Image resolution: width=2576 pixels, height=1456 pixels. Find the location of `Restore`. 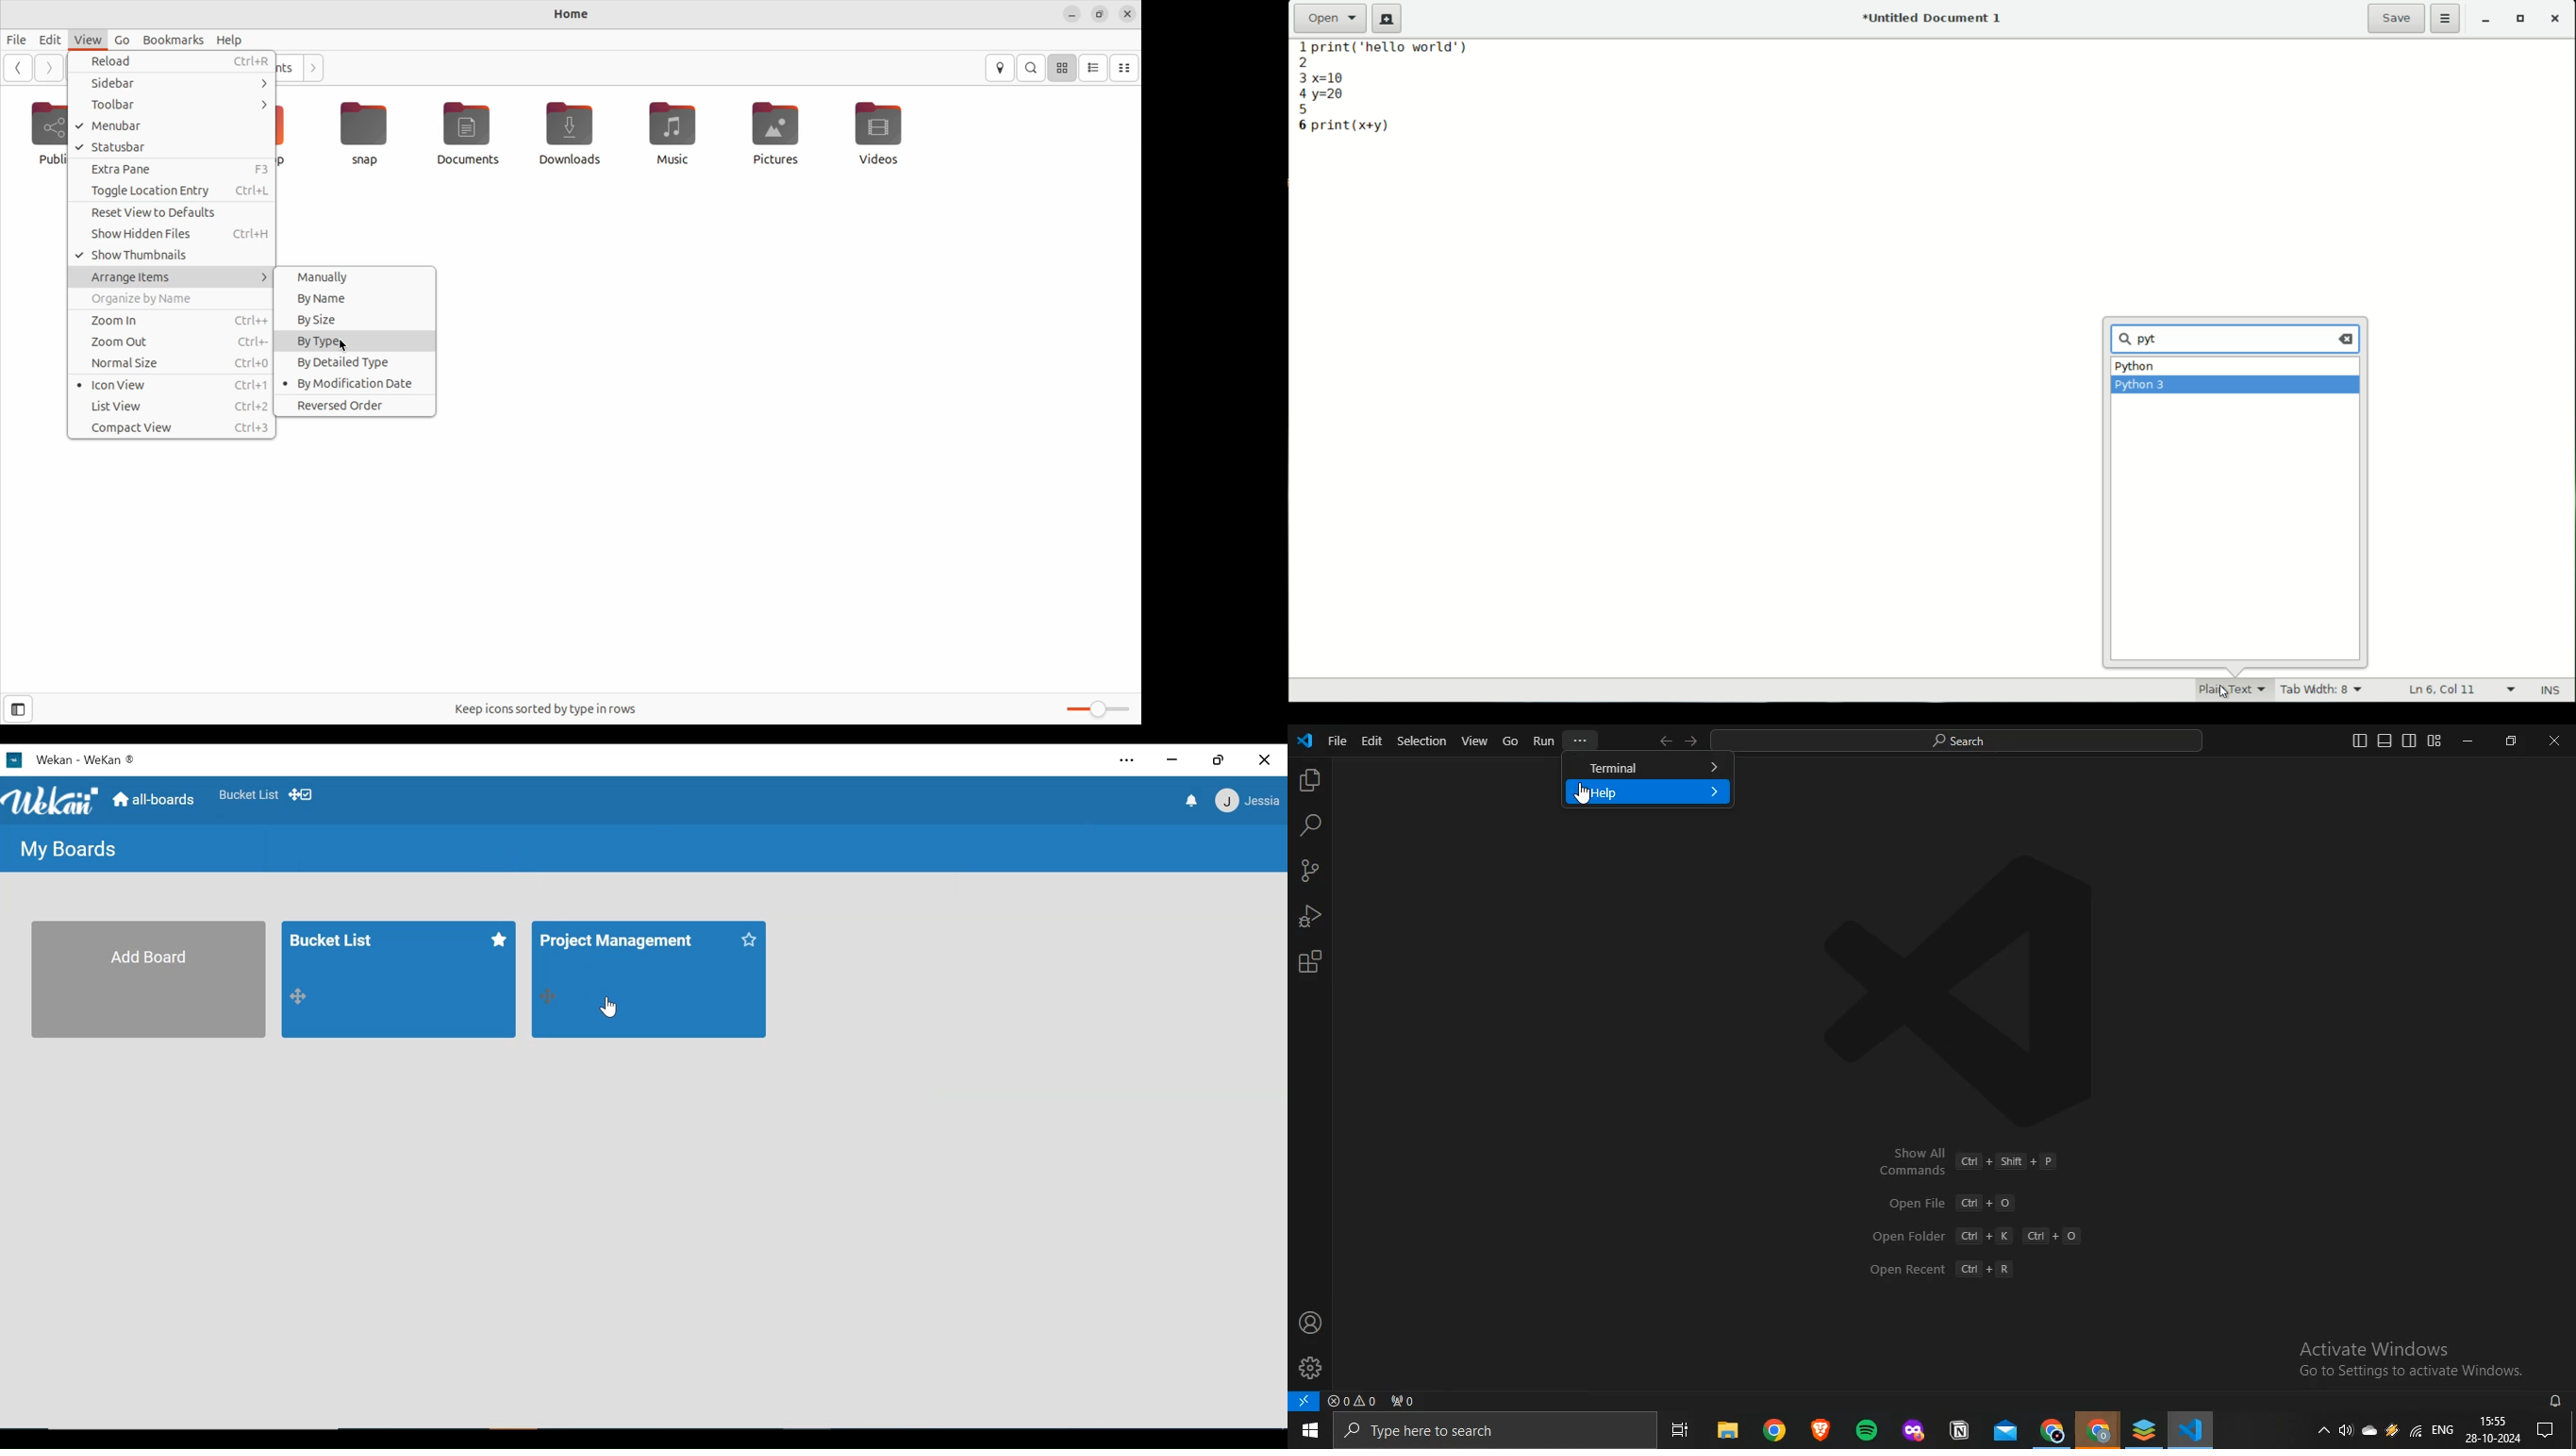

Restore is located at coordinates (1220, 759).